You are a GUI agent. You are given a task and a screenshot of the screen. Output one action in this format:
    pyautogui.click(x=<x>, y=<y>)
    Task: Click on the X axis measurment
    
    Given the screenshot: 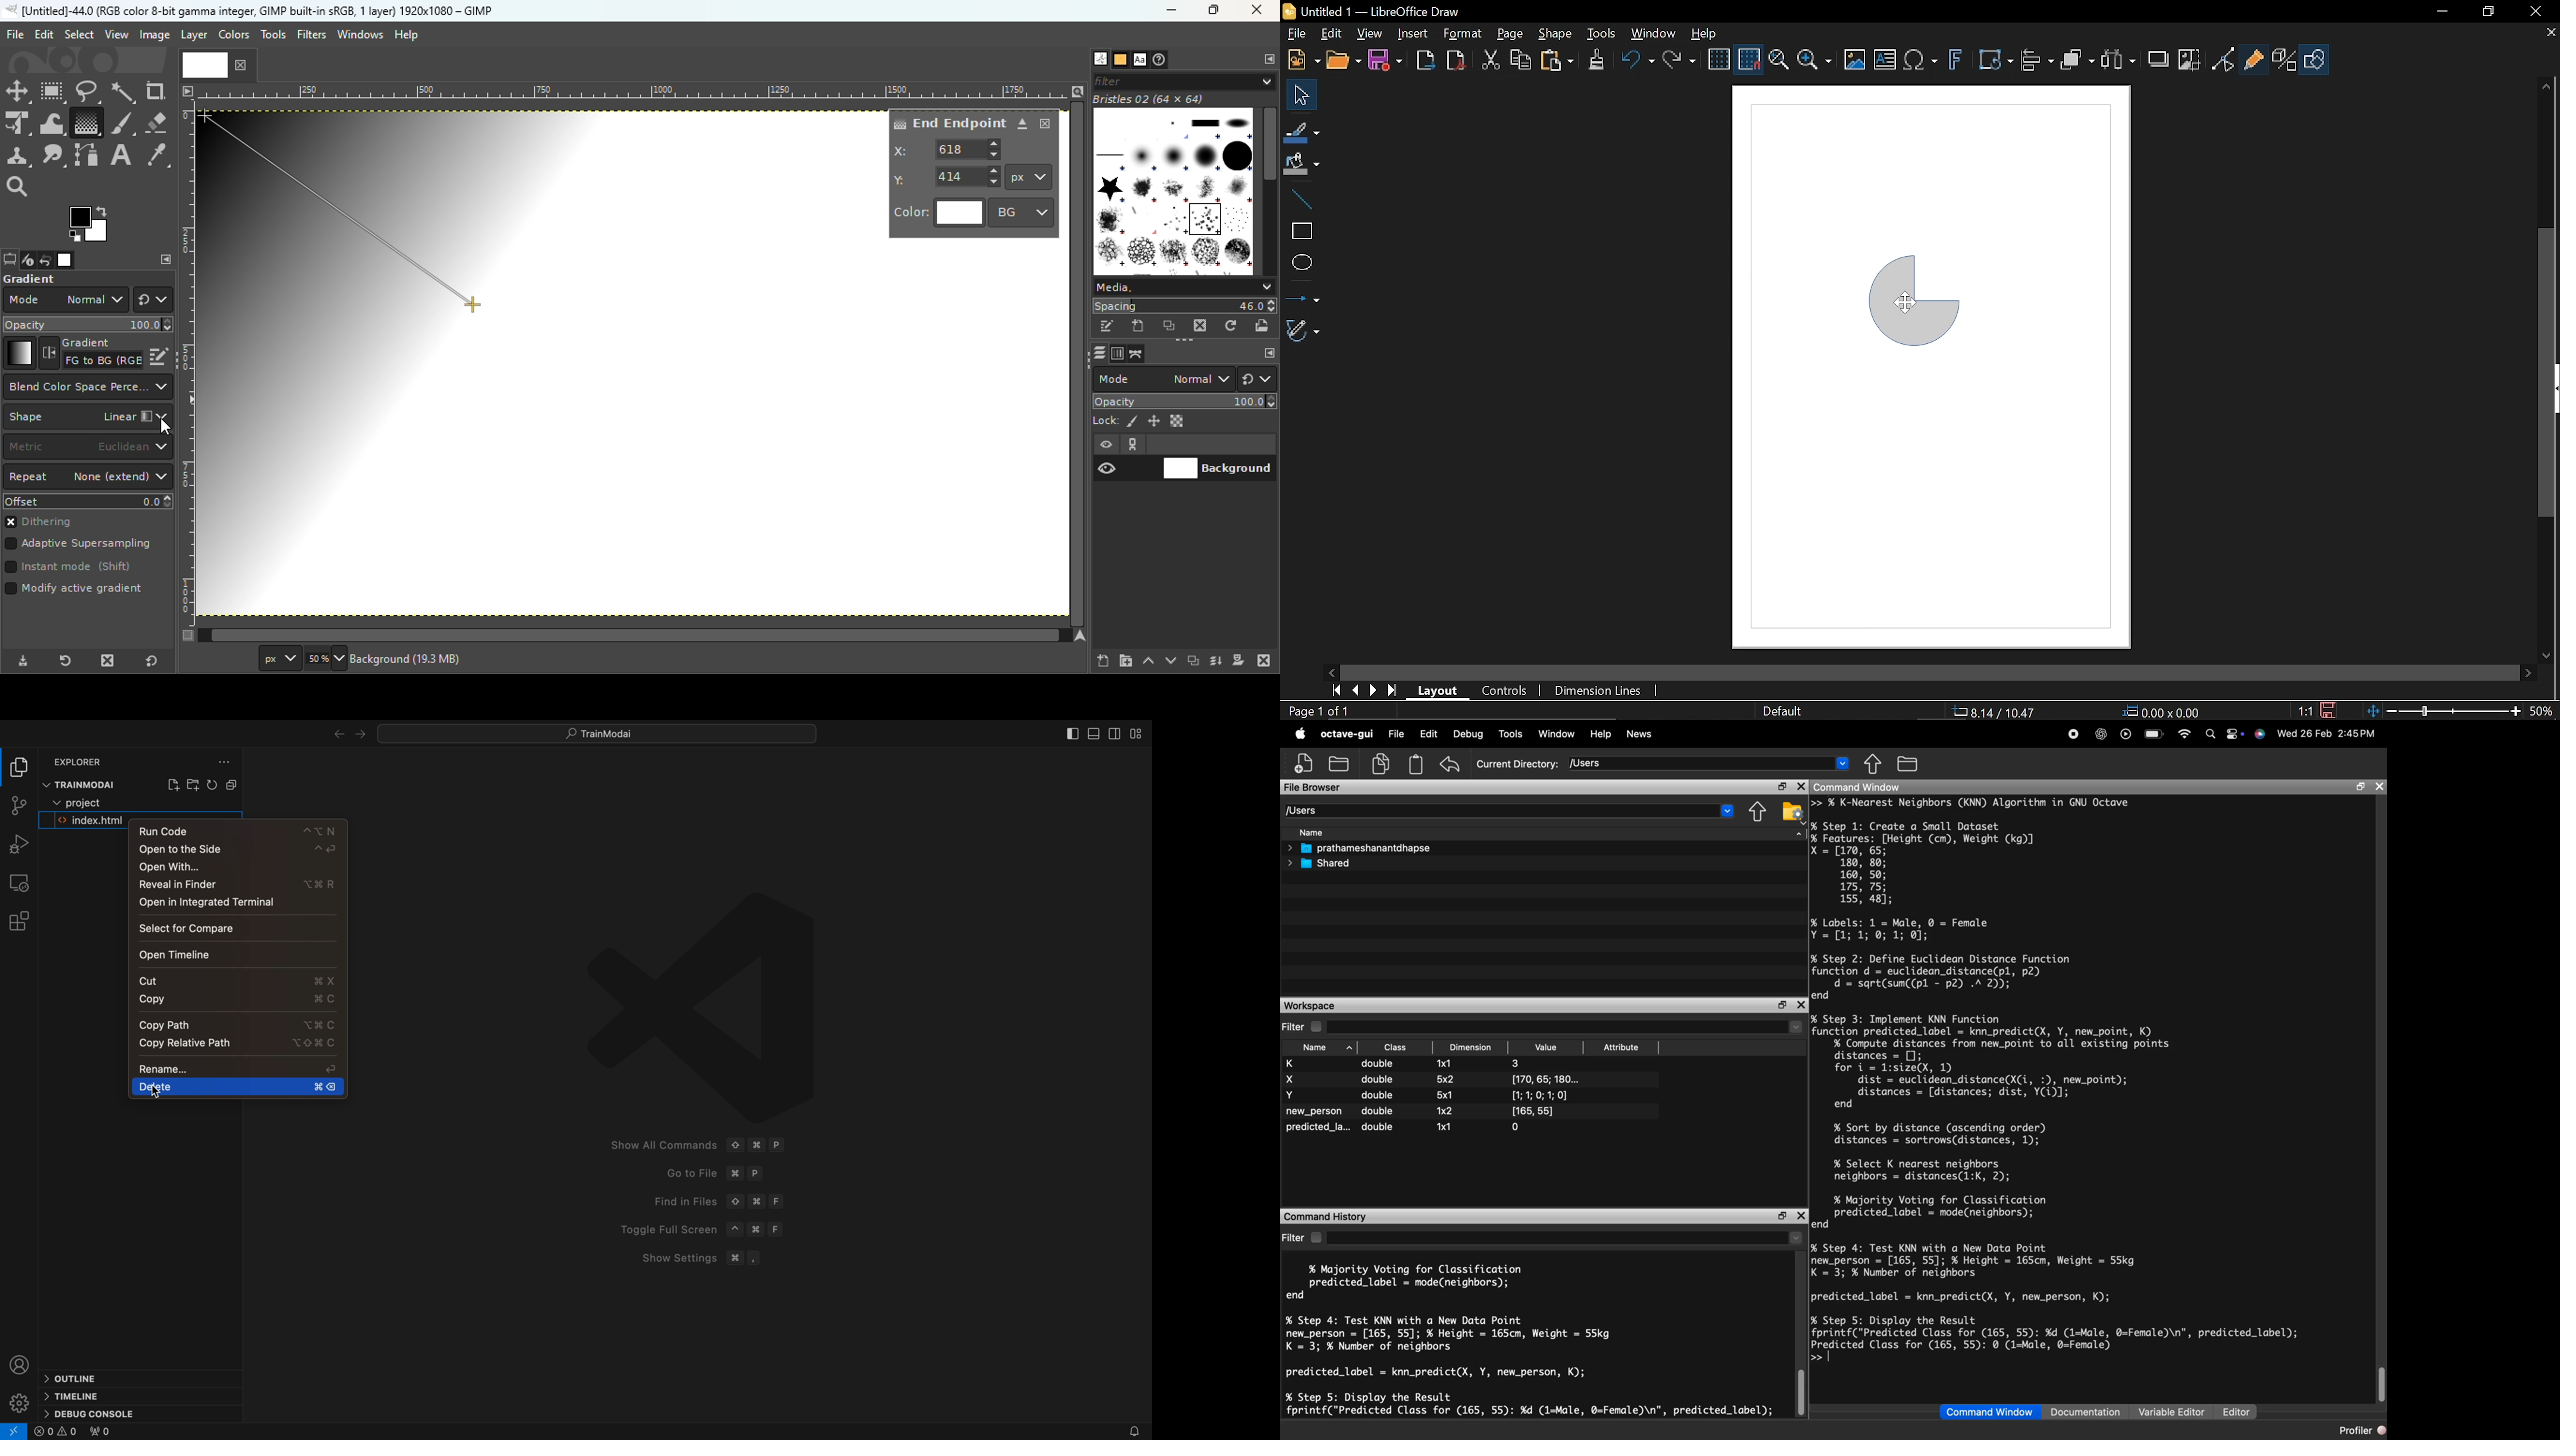 What is the action you would take?
    pyautogui.click(x=948, y=149)
    